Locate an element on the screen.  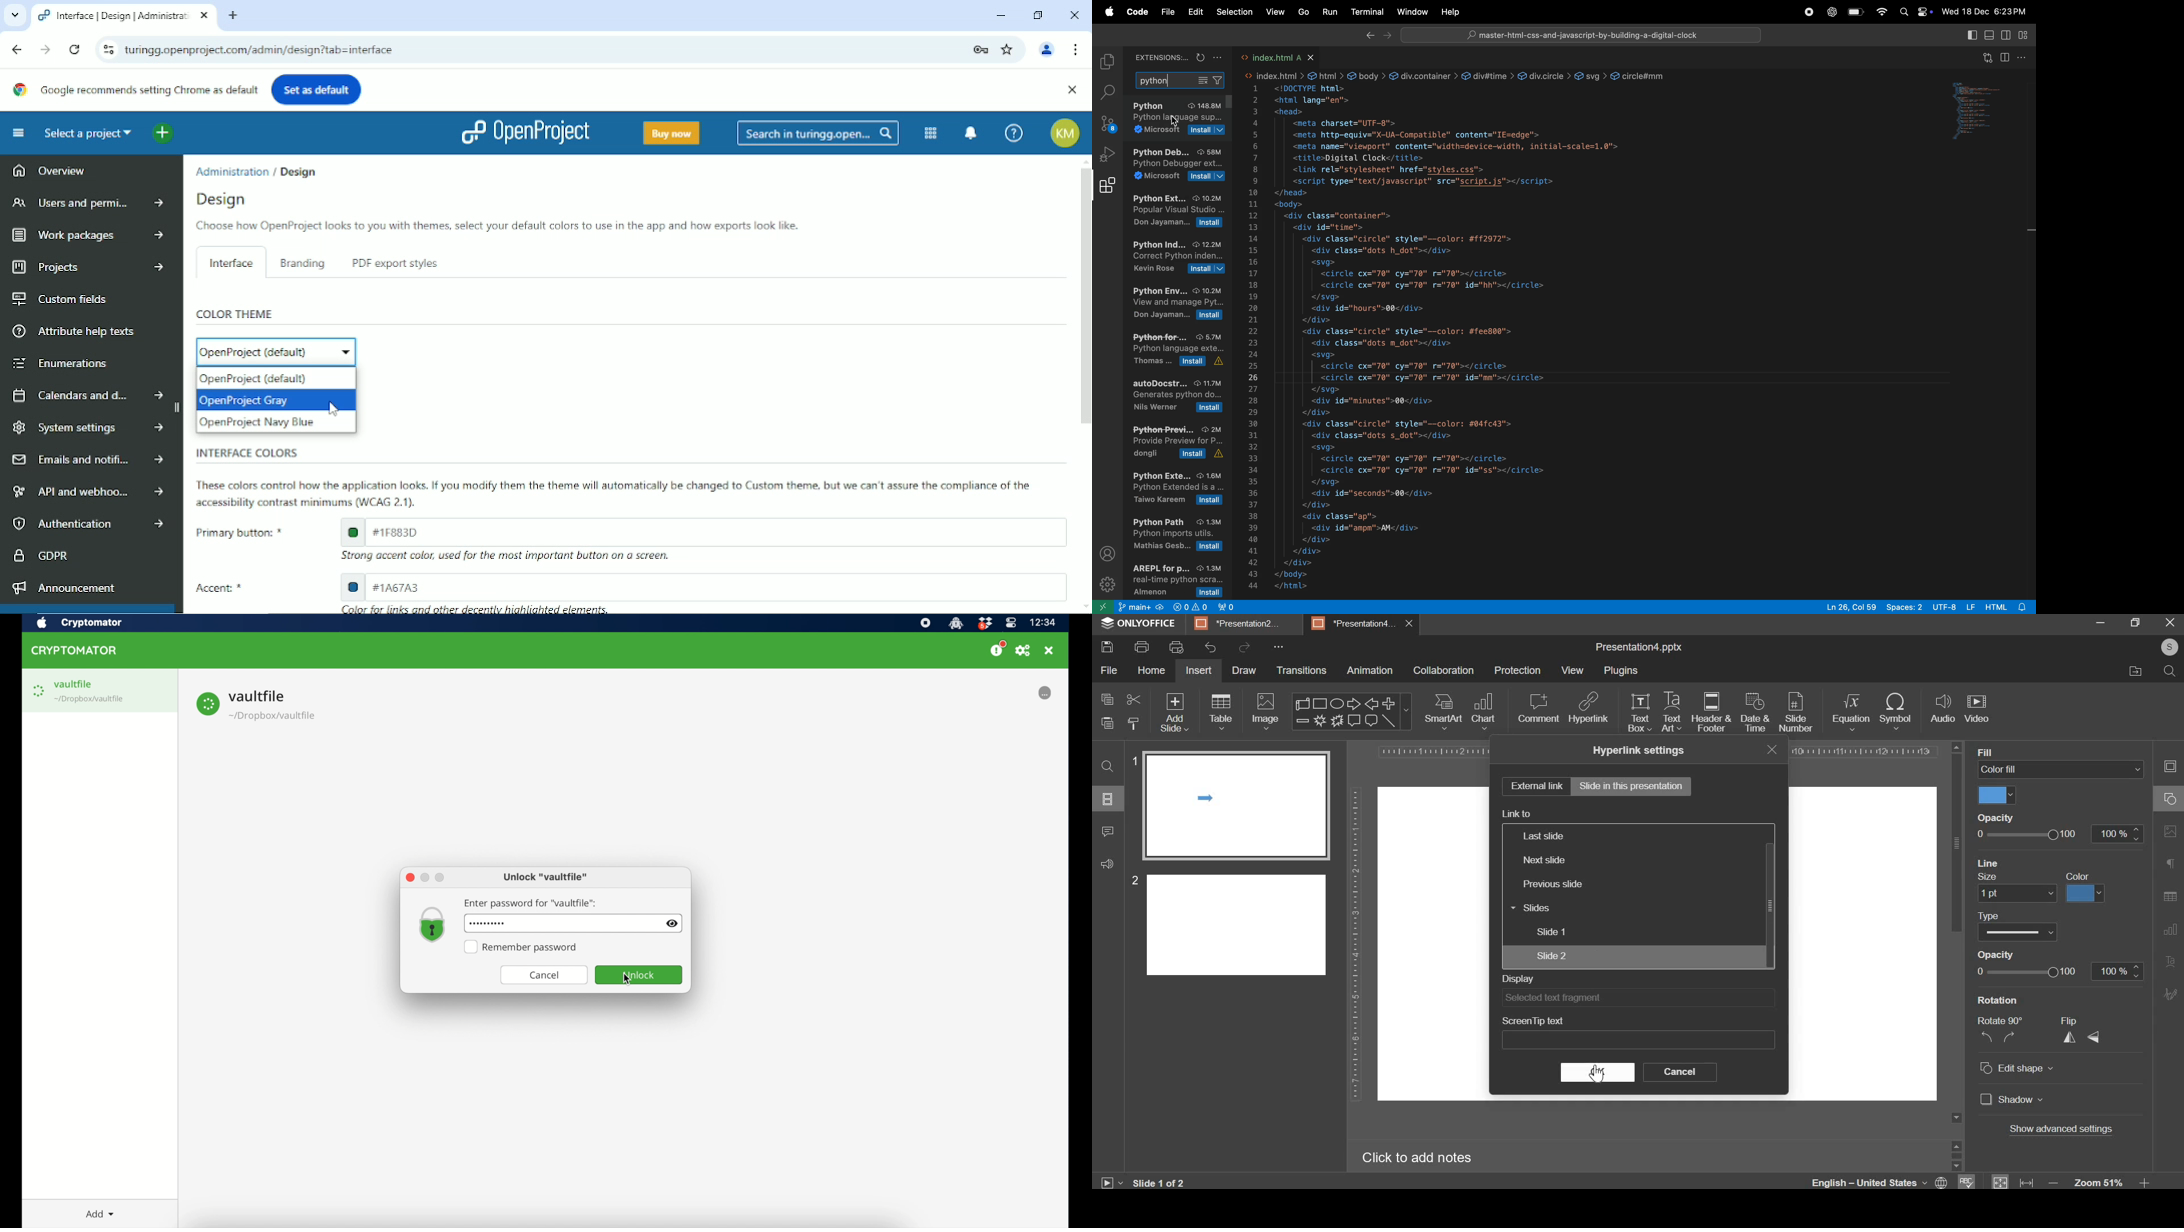
apple icon is located at coordinates (42, 623).